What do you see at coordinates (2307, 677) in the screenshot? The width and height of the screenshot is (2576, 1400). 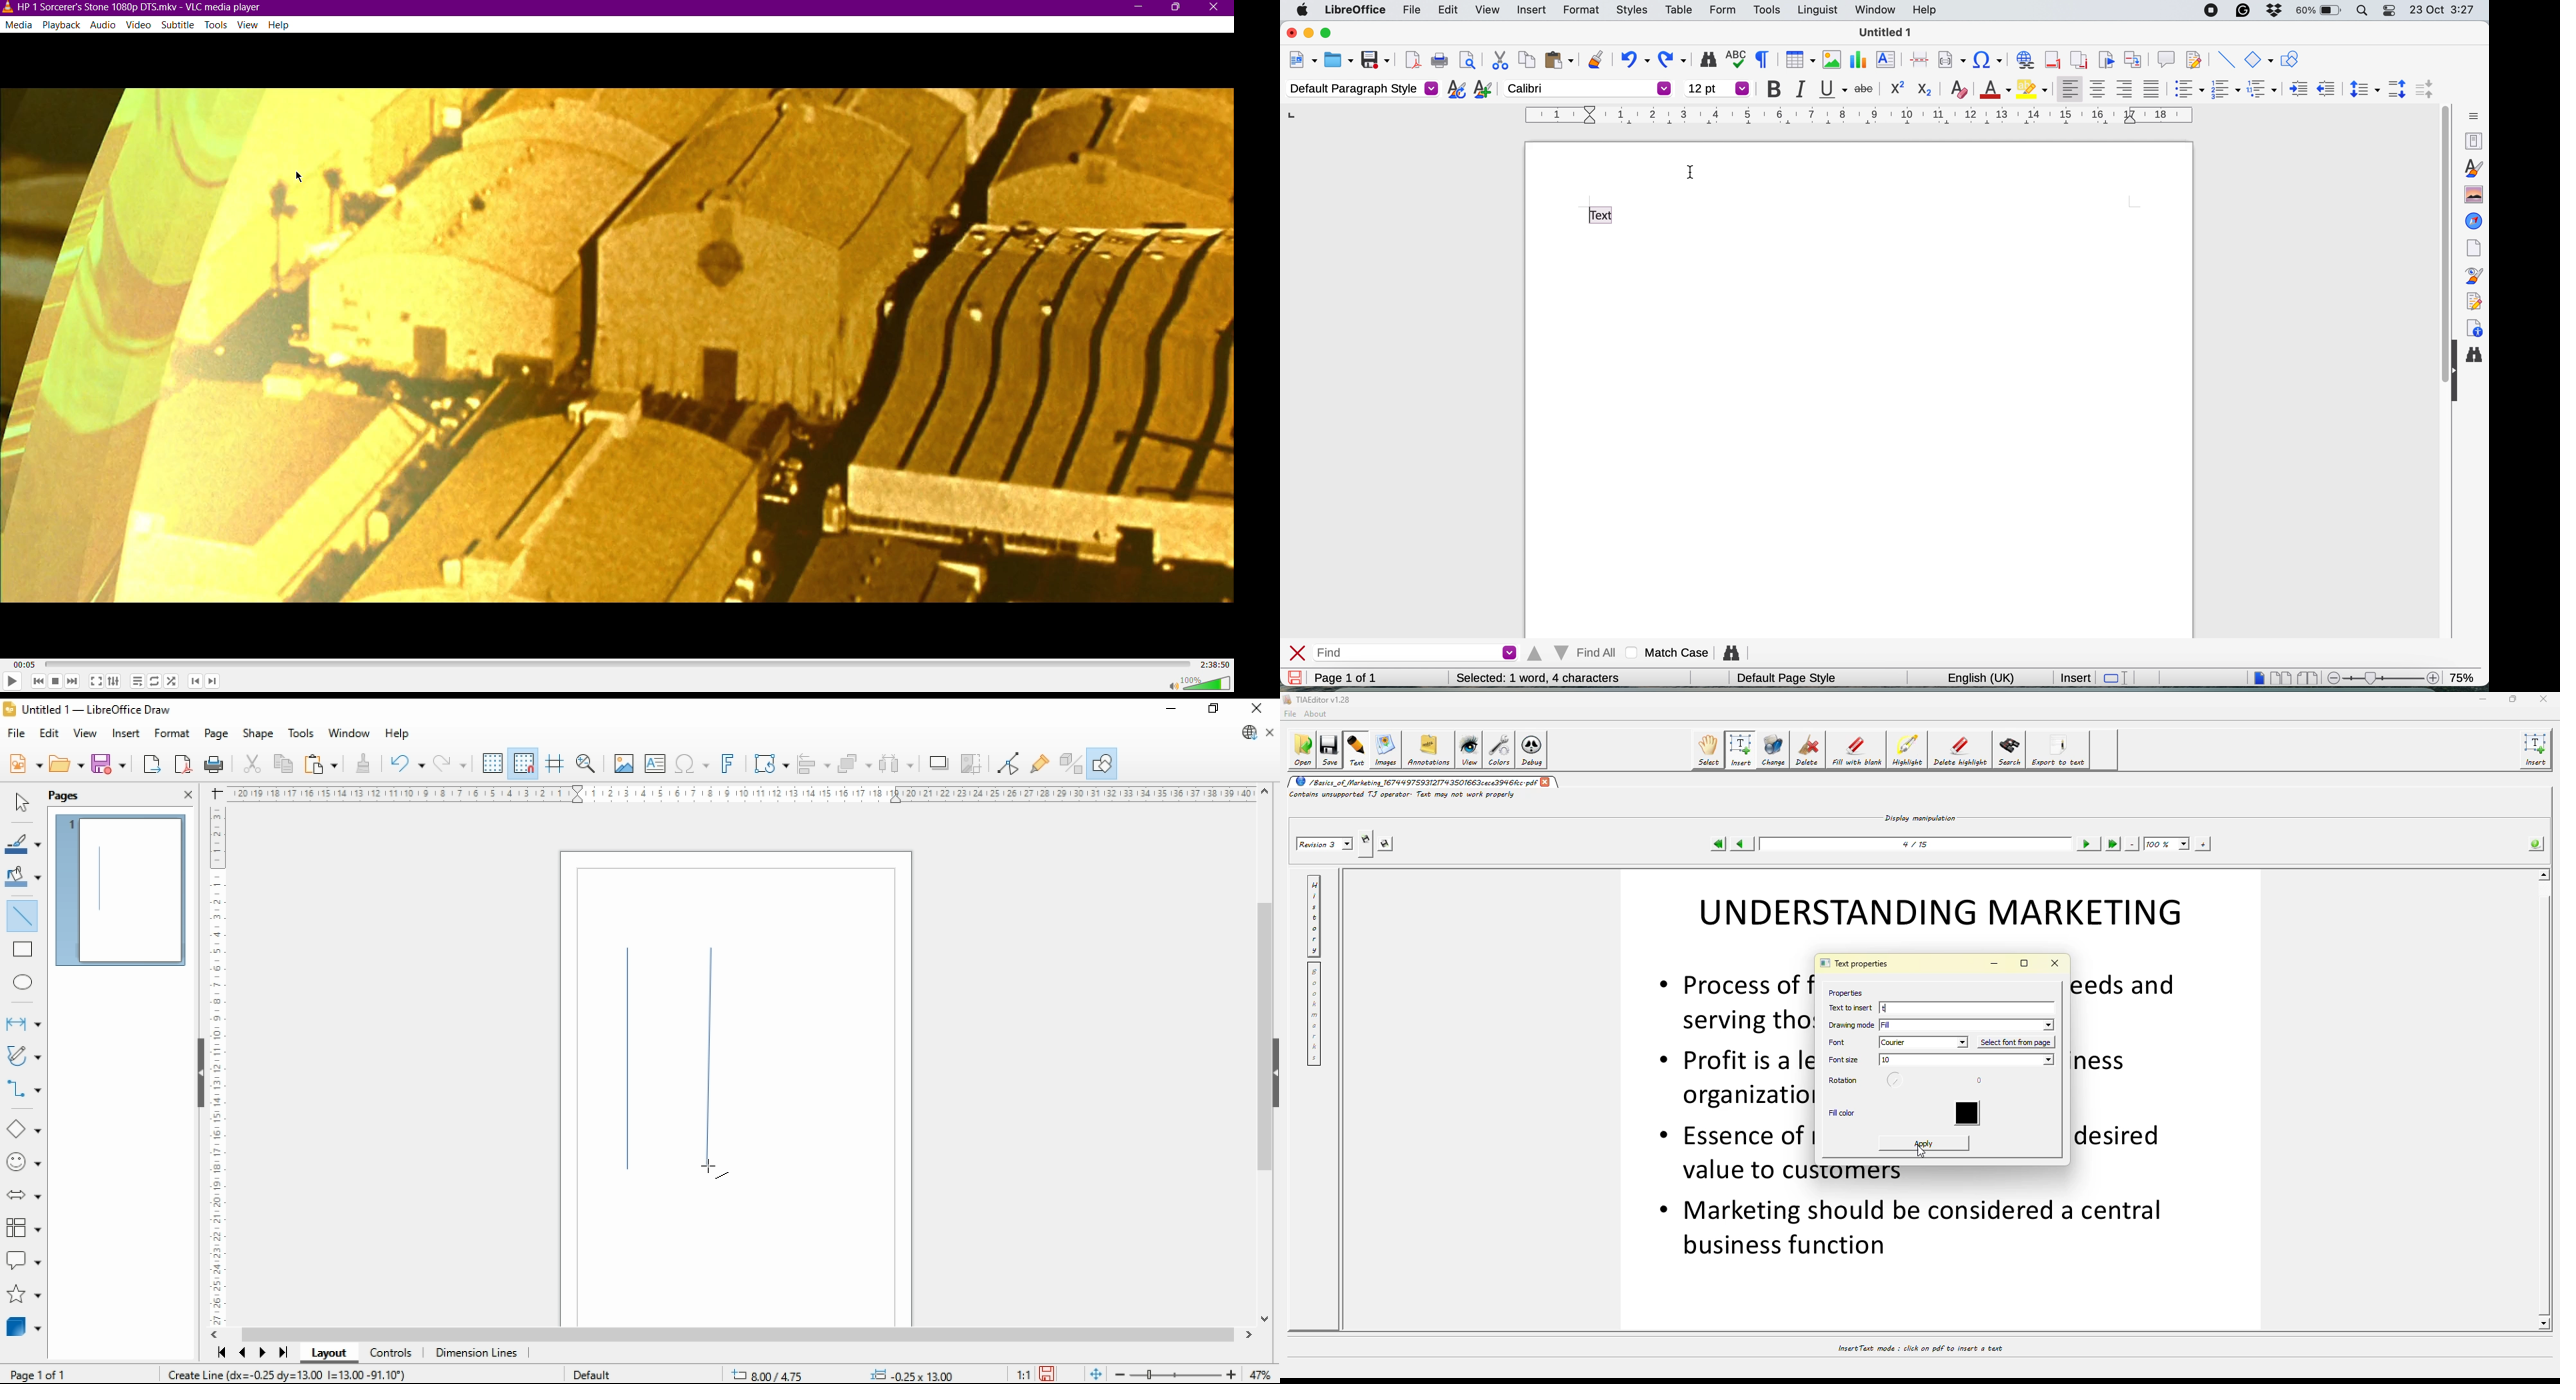 I see `book view` at bounding box center [2307, 677].